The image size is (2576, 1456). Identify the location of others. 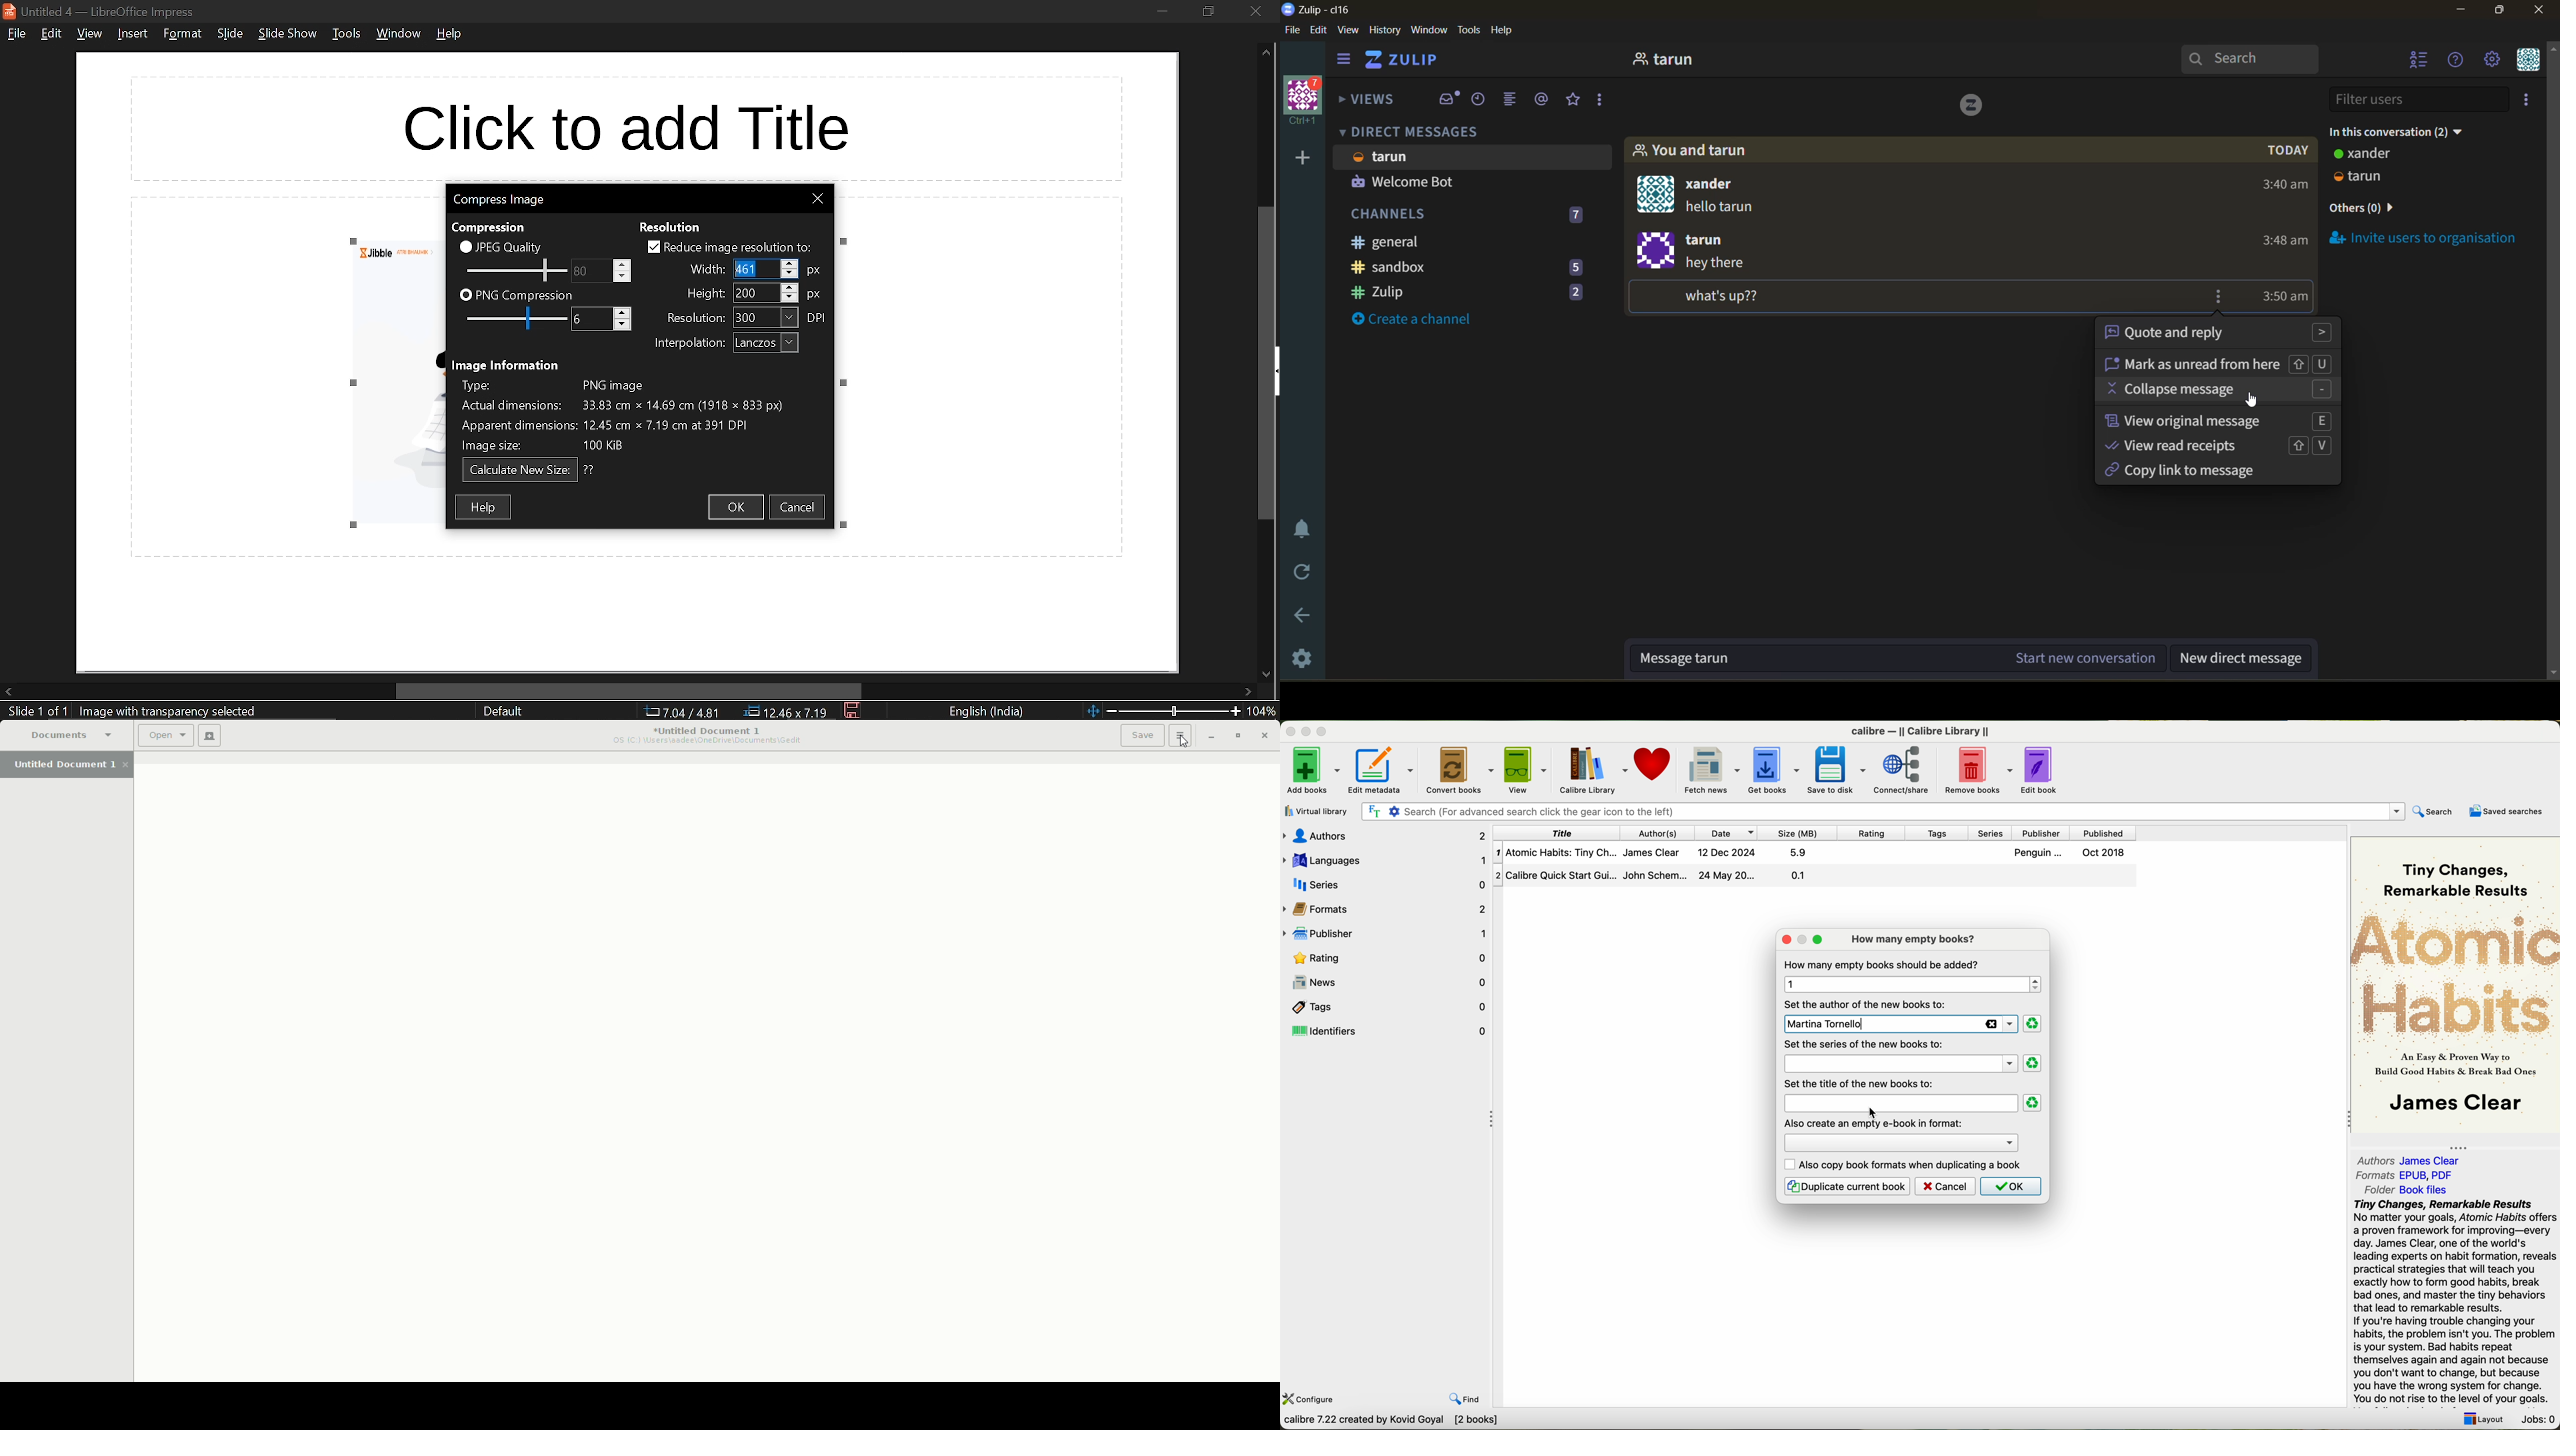
(2367, 209).